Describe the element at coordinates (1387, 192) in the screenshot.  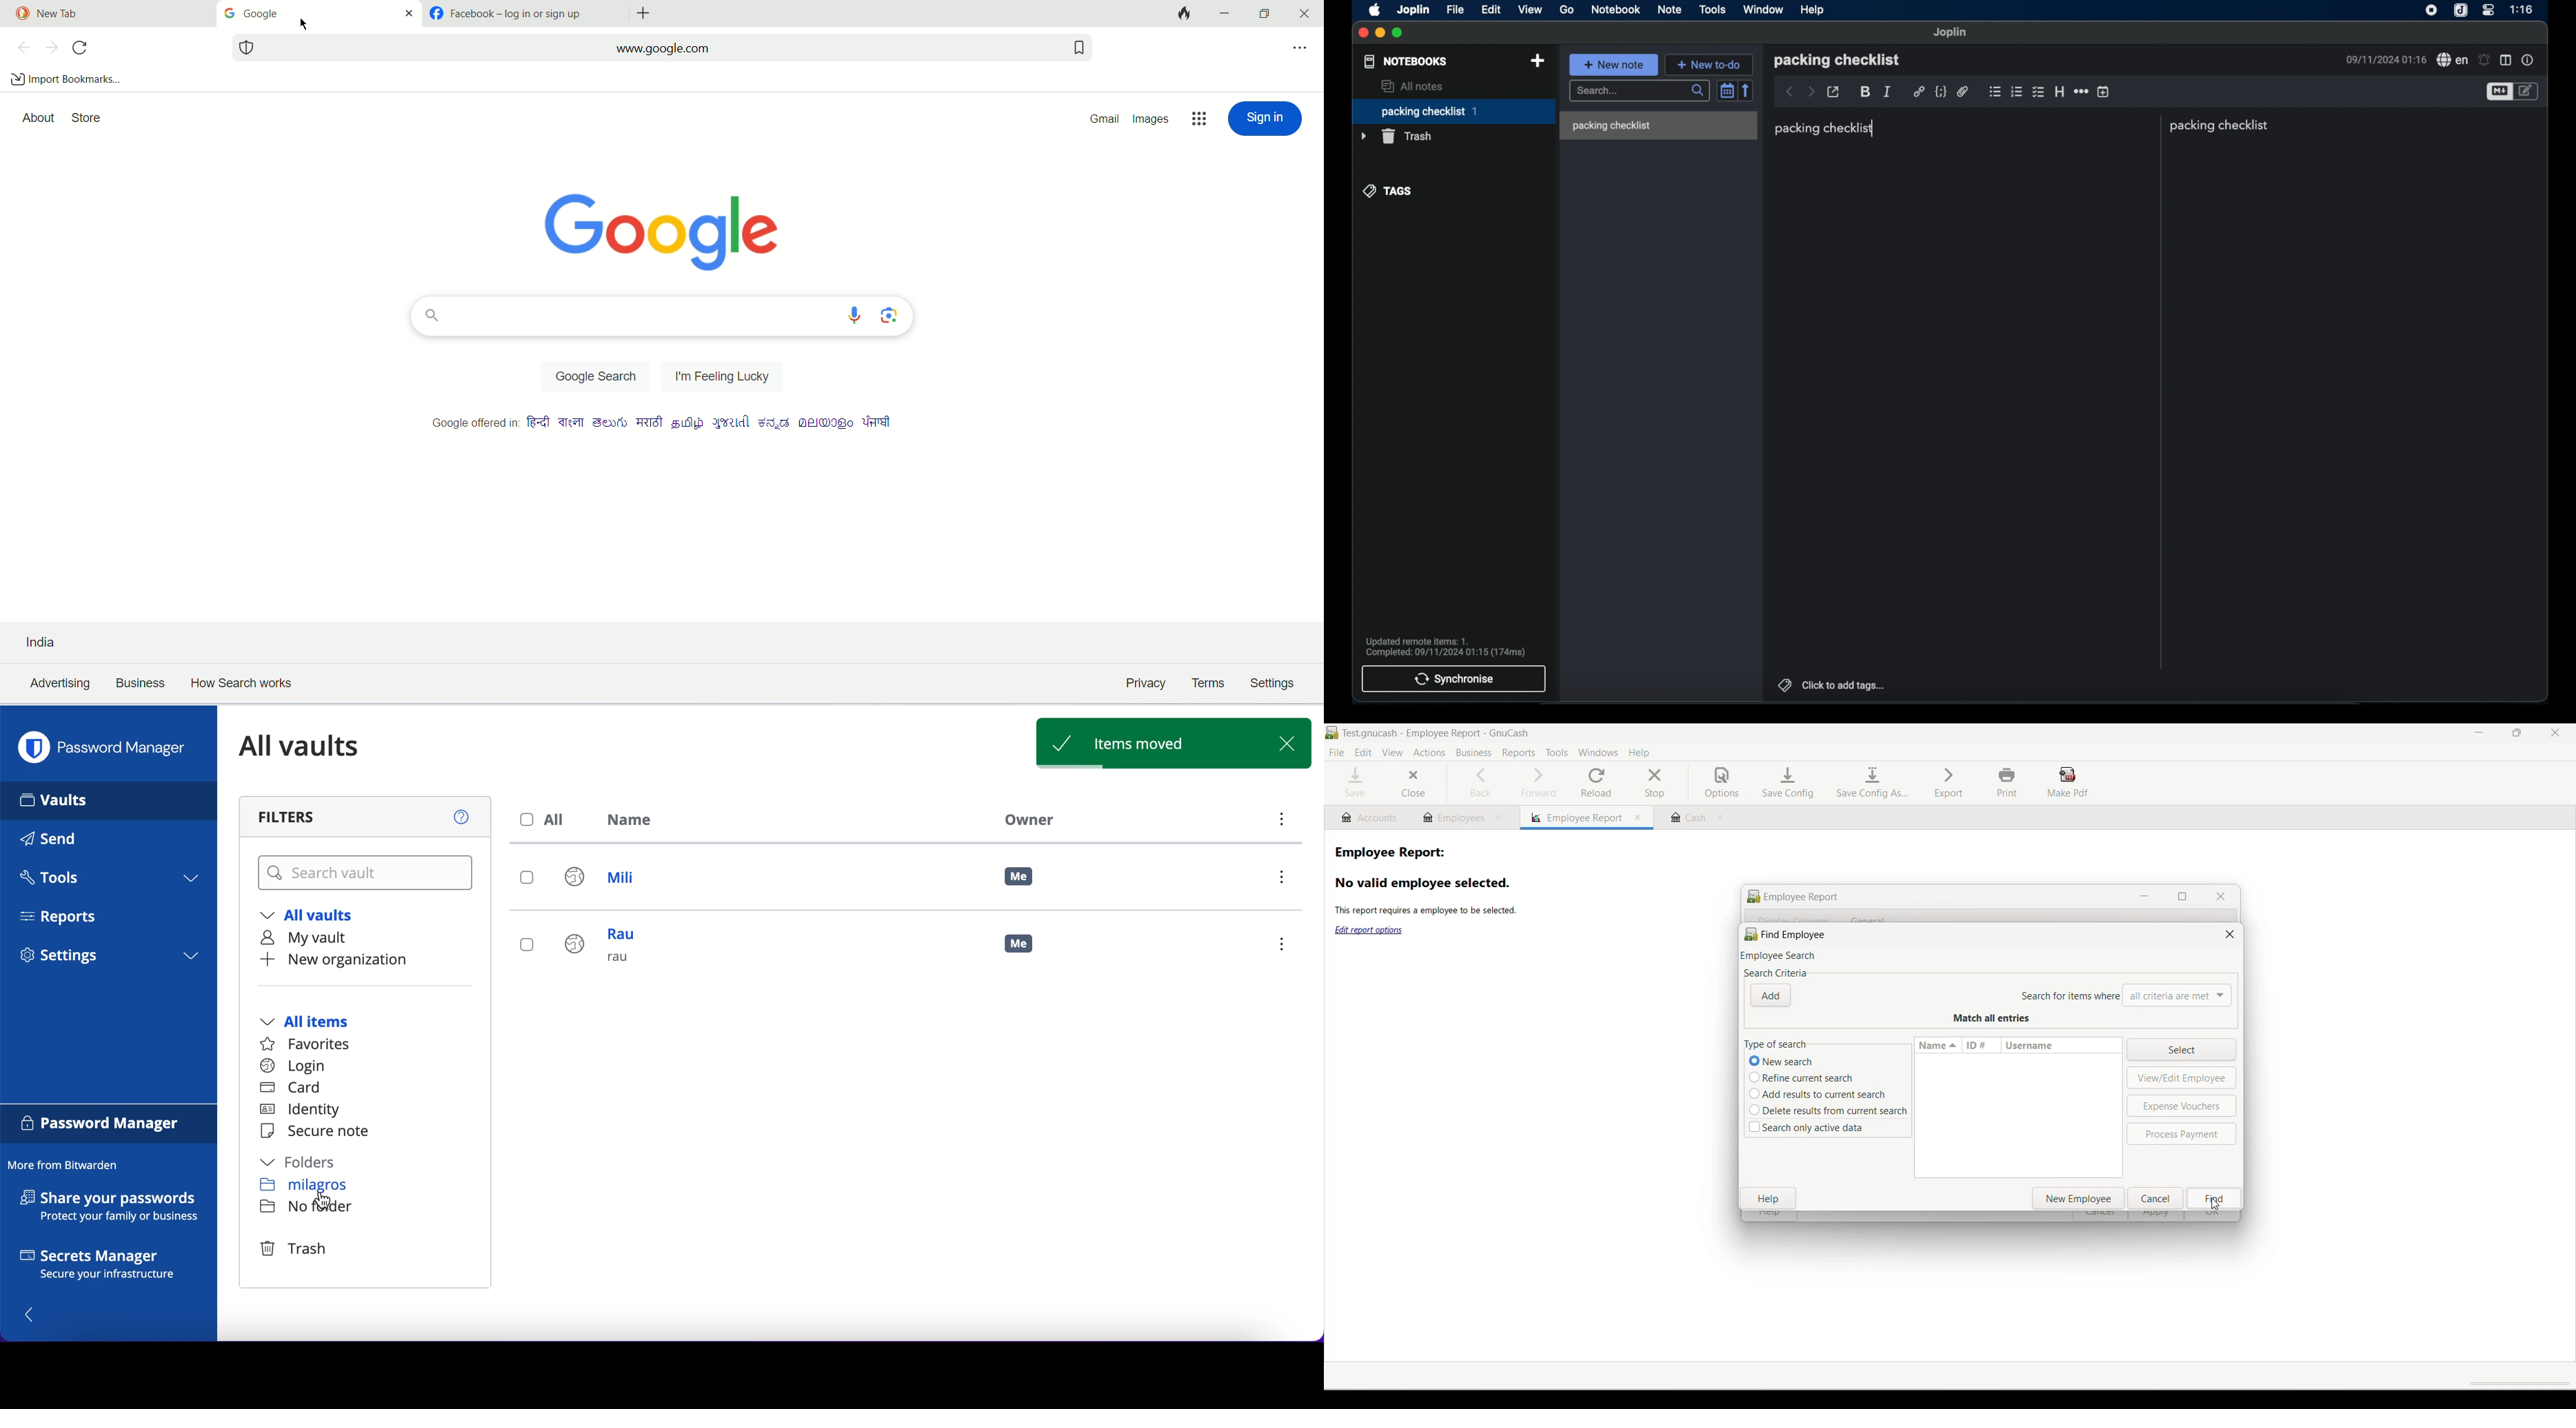
I see `tags` at that location.